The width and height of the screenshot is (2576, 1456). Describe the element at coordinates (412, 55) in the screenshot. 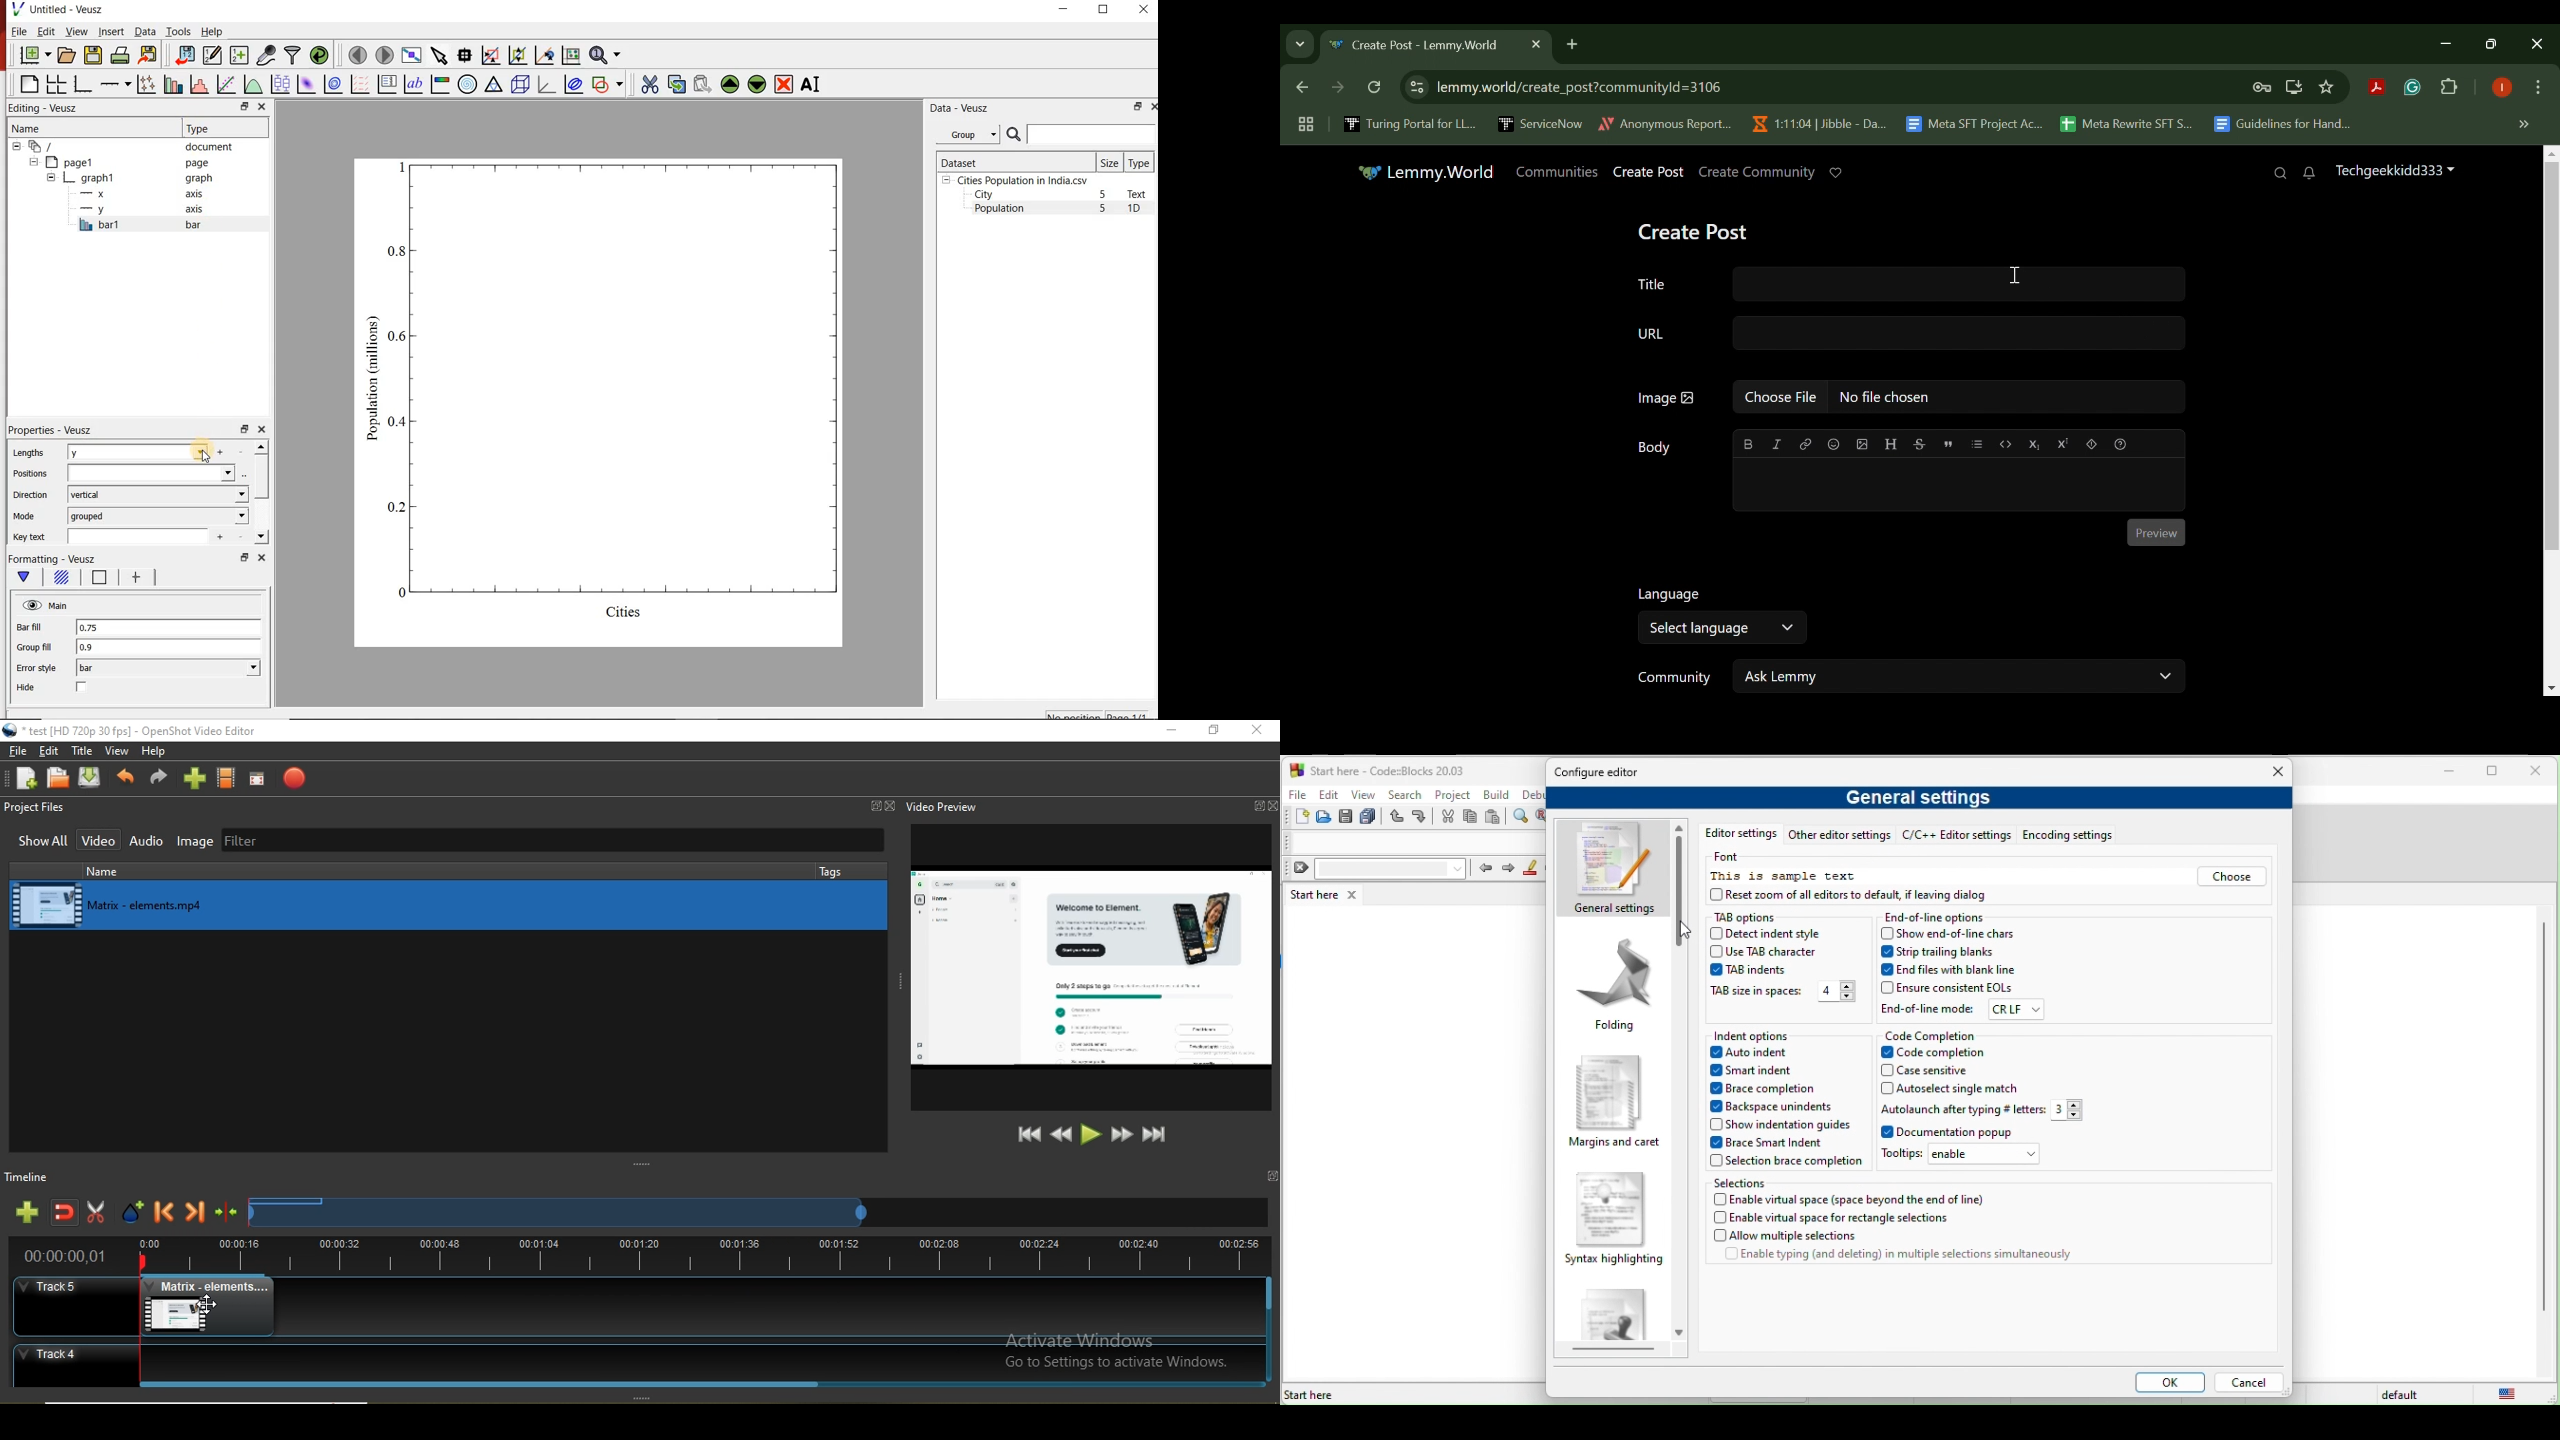

I see `view plot full screen` at that location.